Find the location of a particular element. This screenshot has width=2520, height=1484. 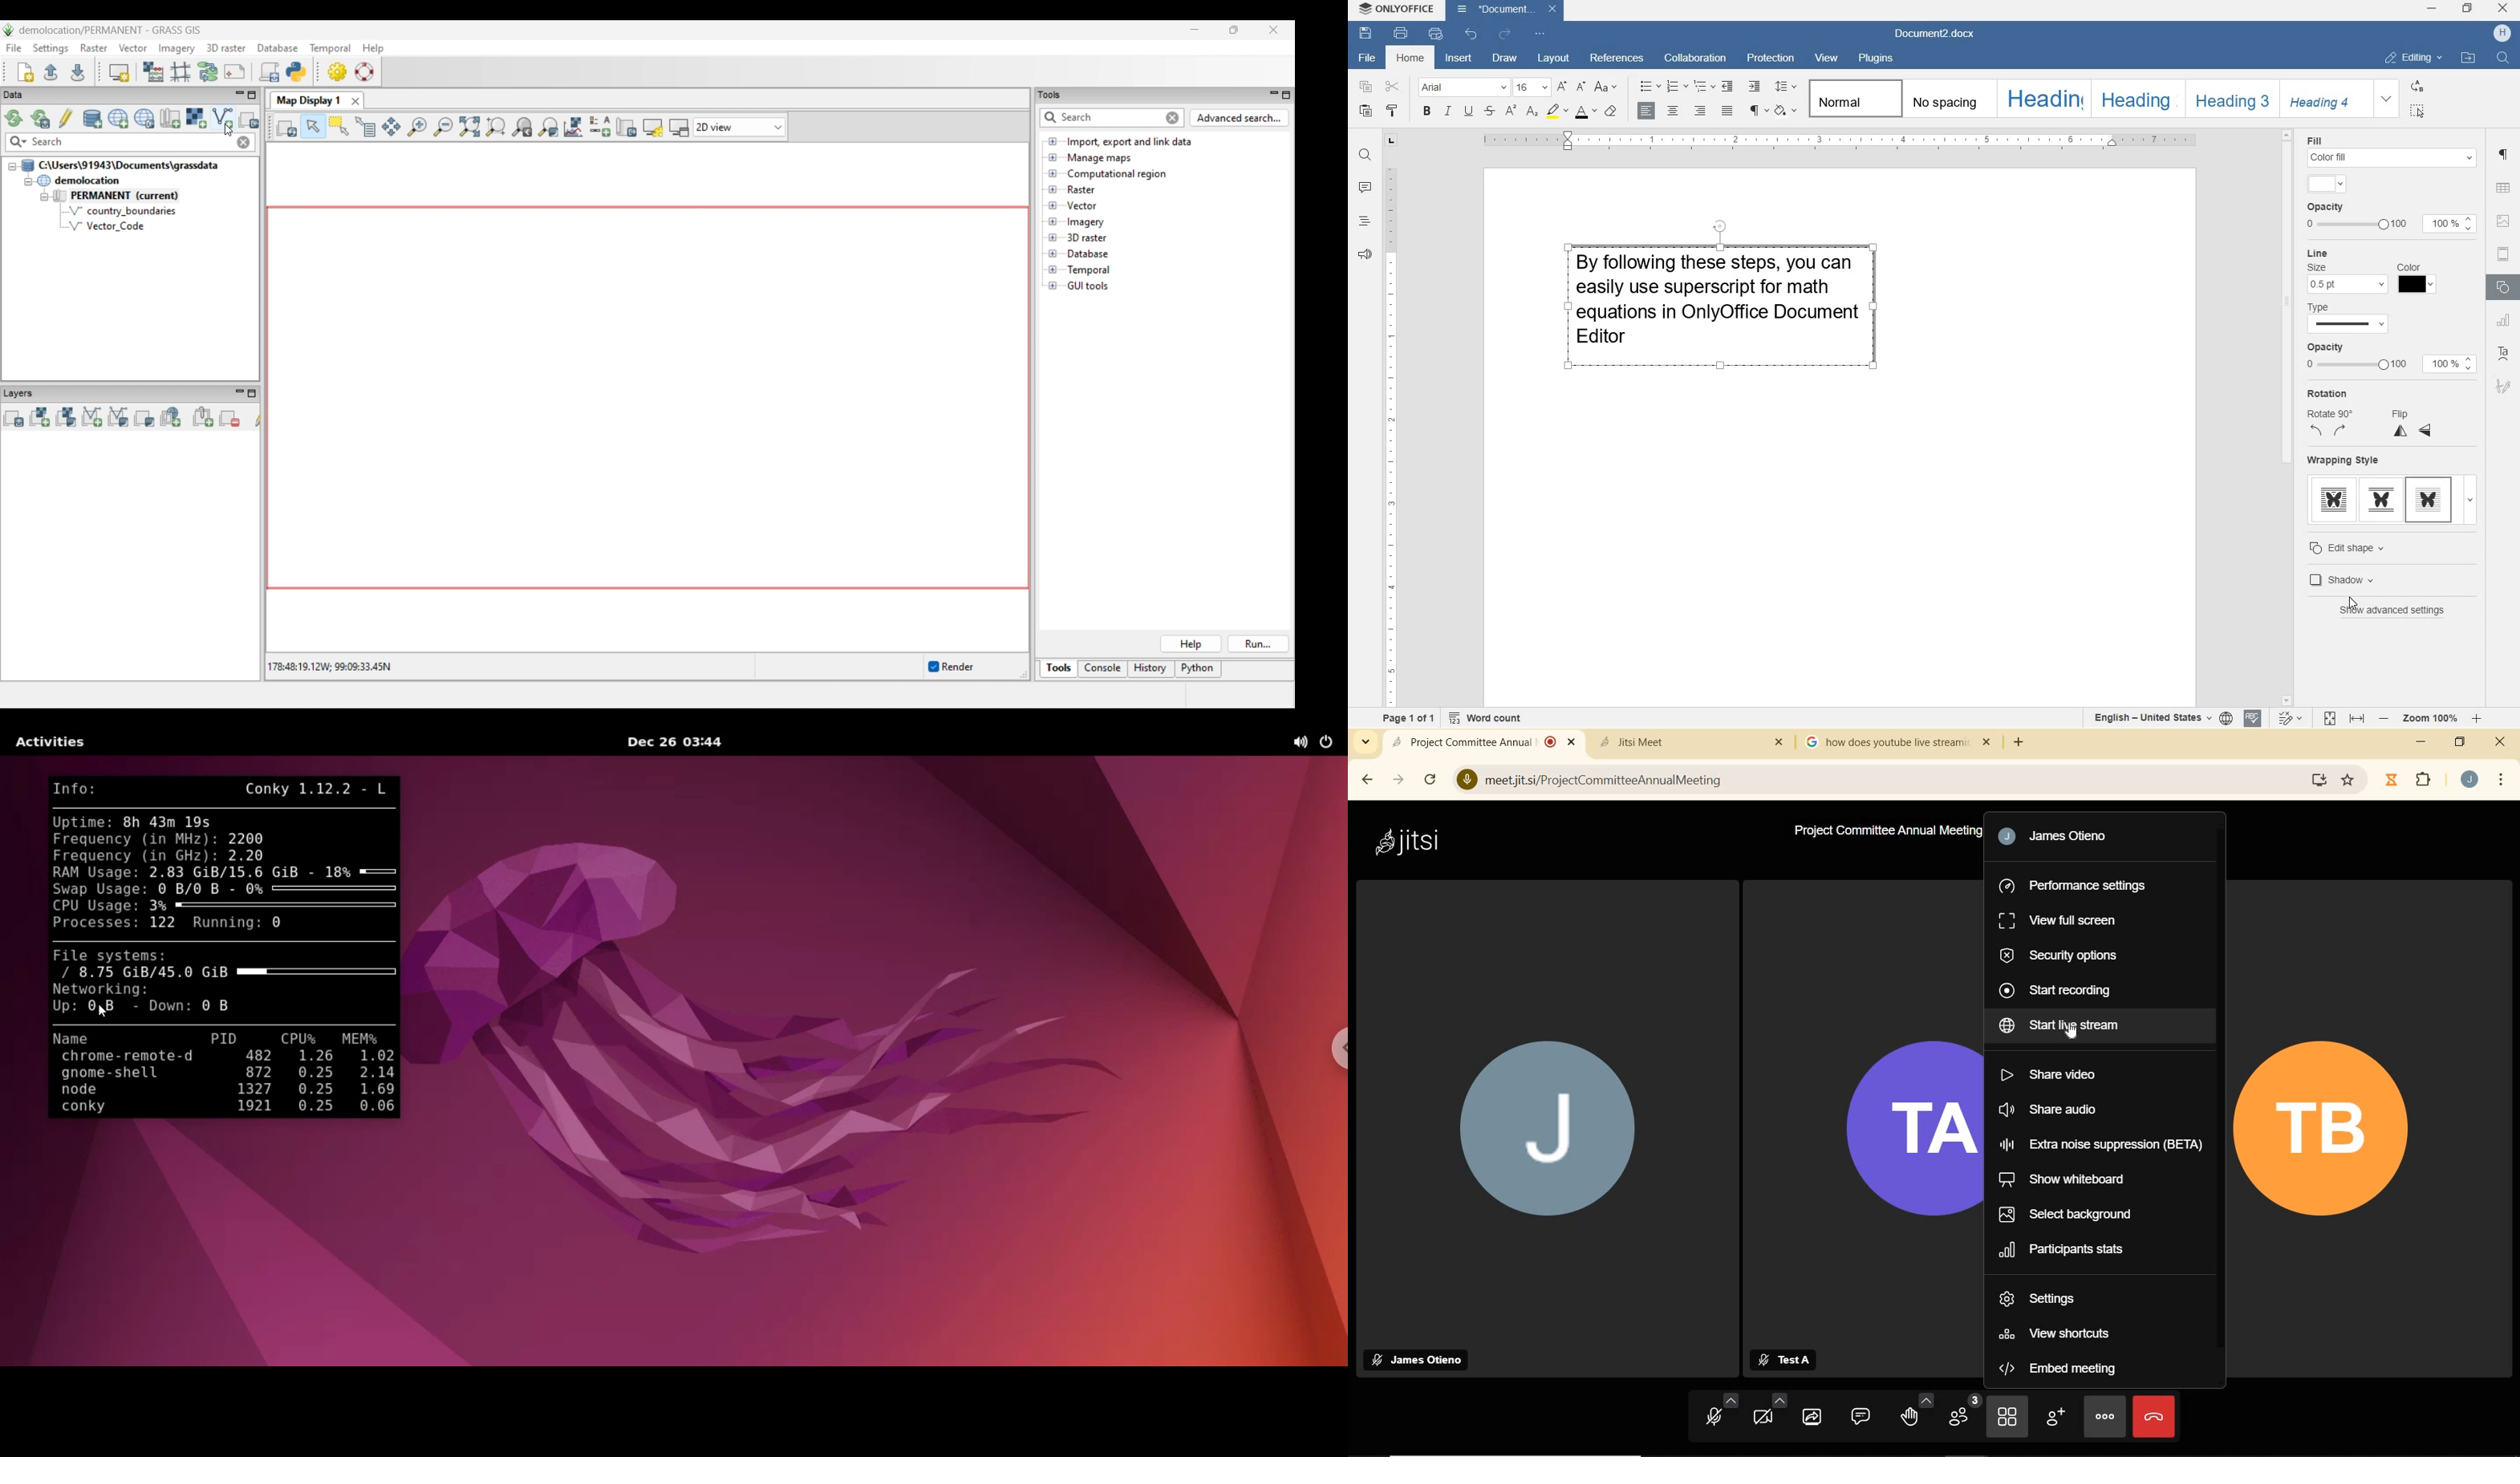

line size is located at coordinates (2346, 271).